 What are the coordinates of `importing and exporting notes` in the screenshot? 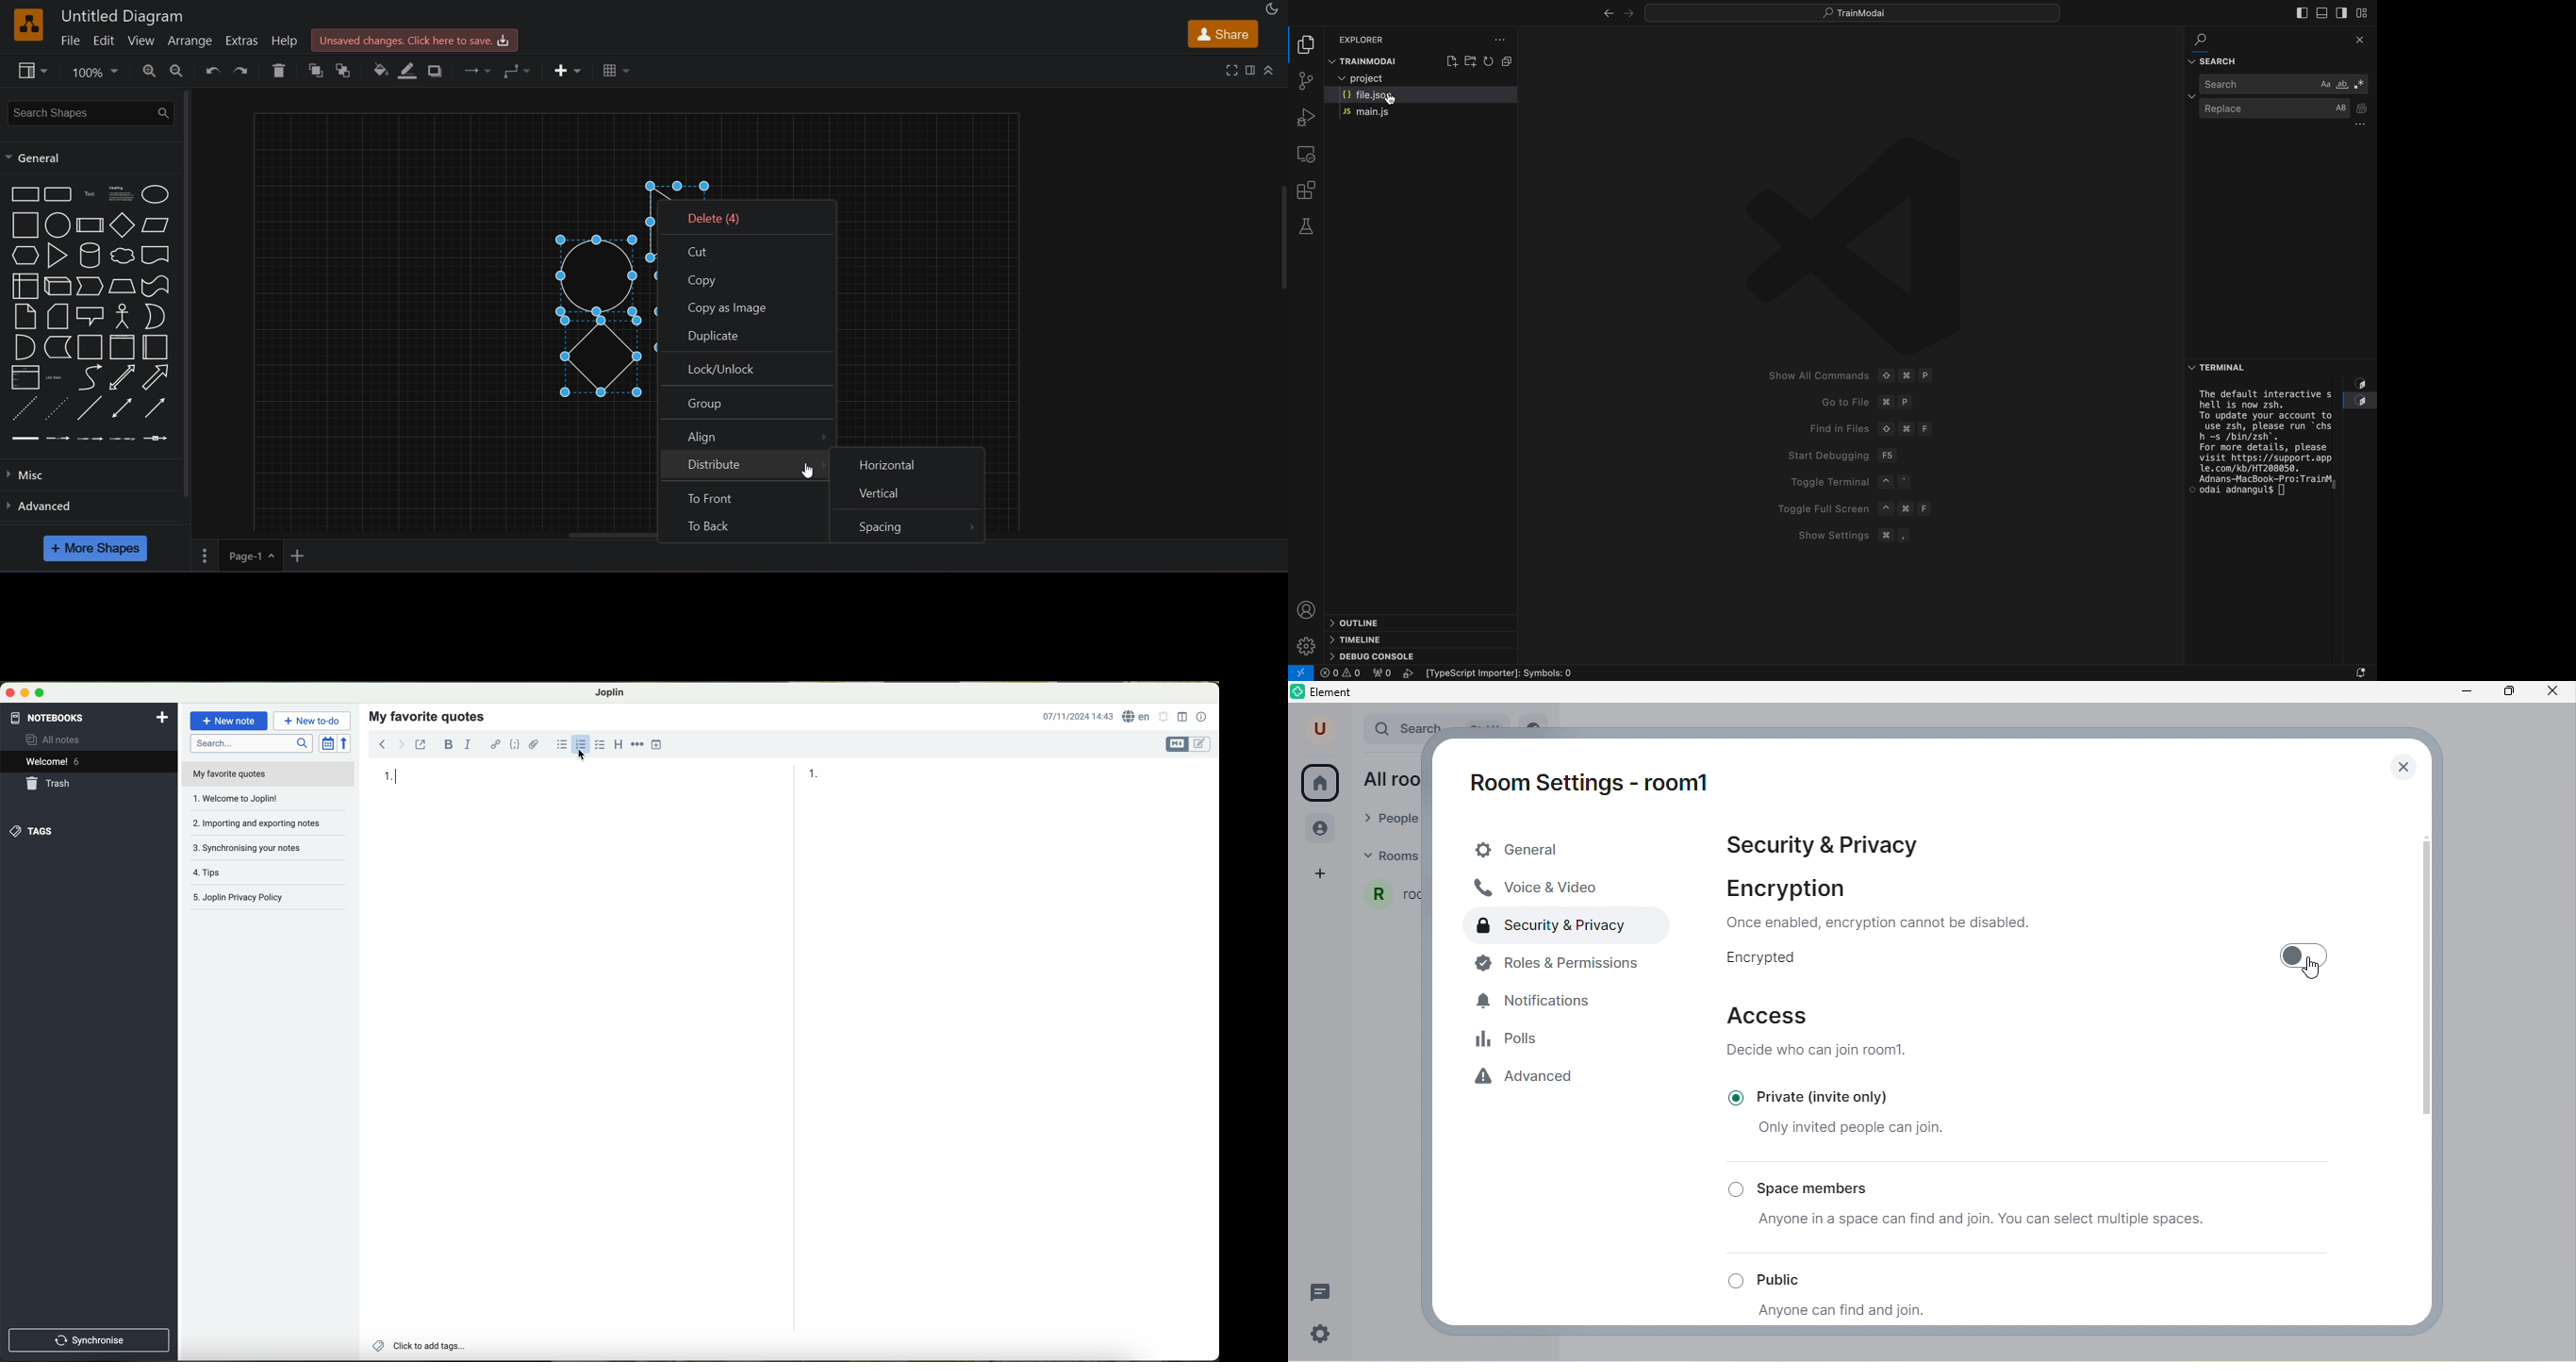 It's located at (267, 822).